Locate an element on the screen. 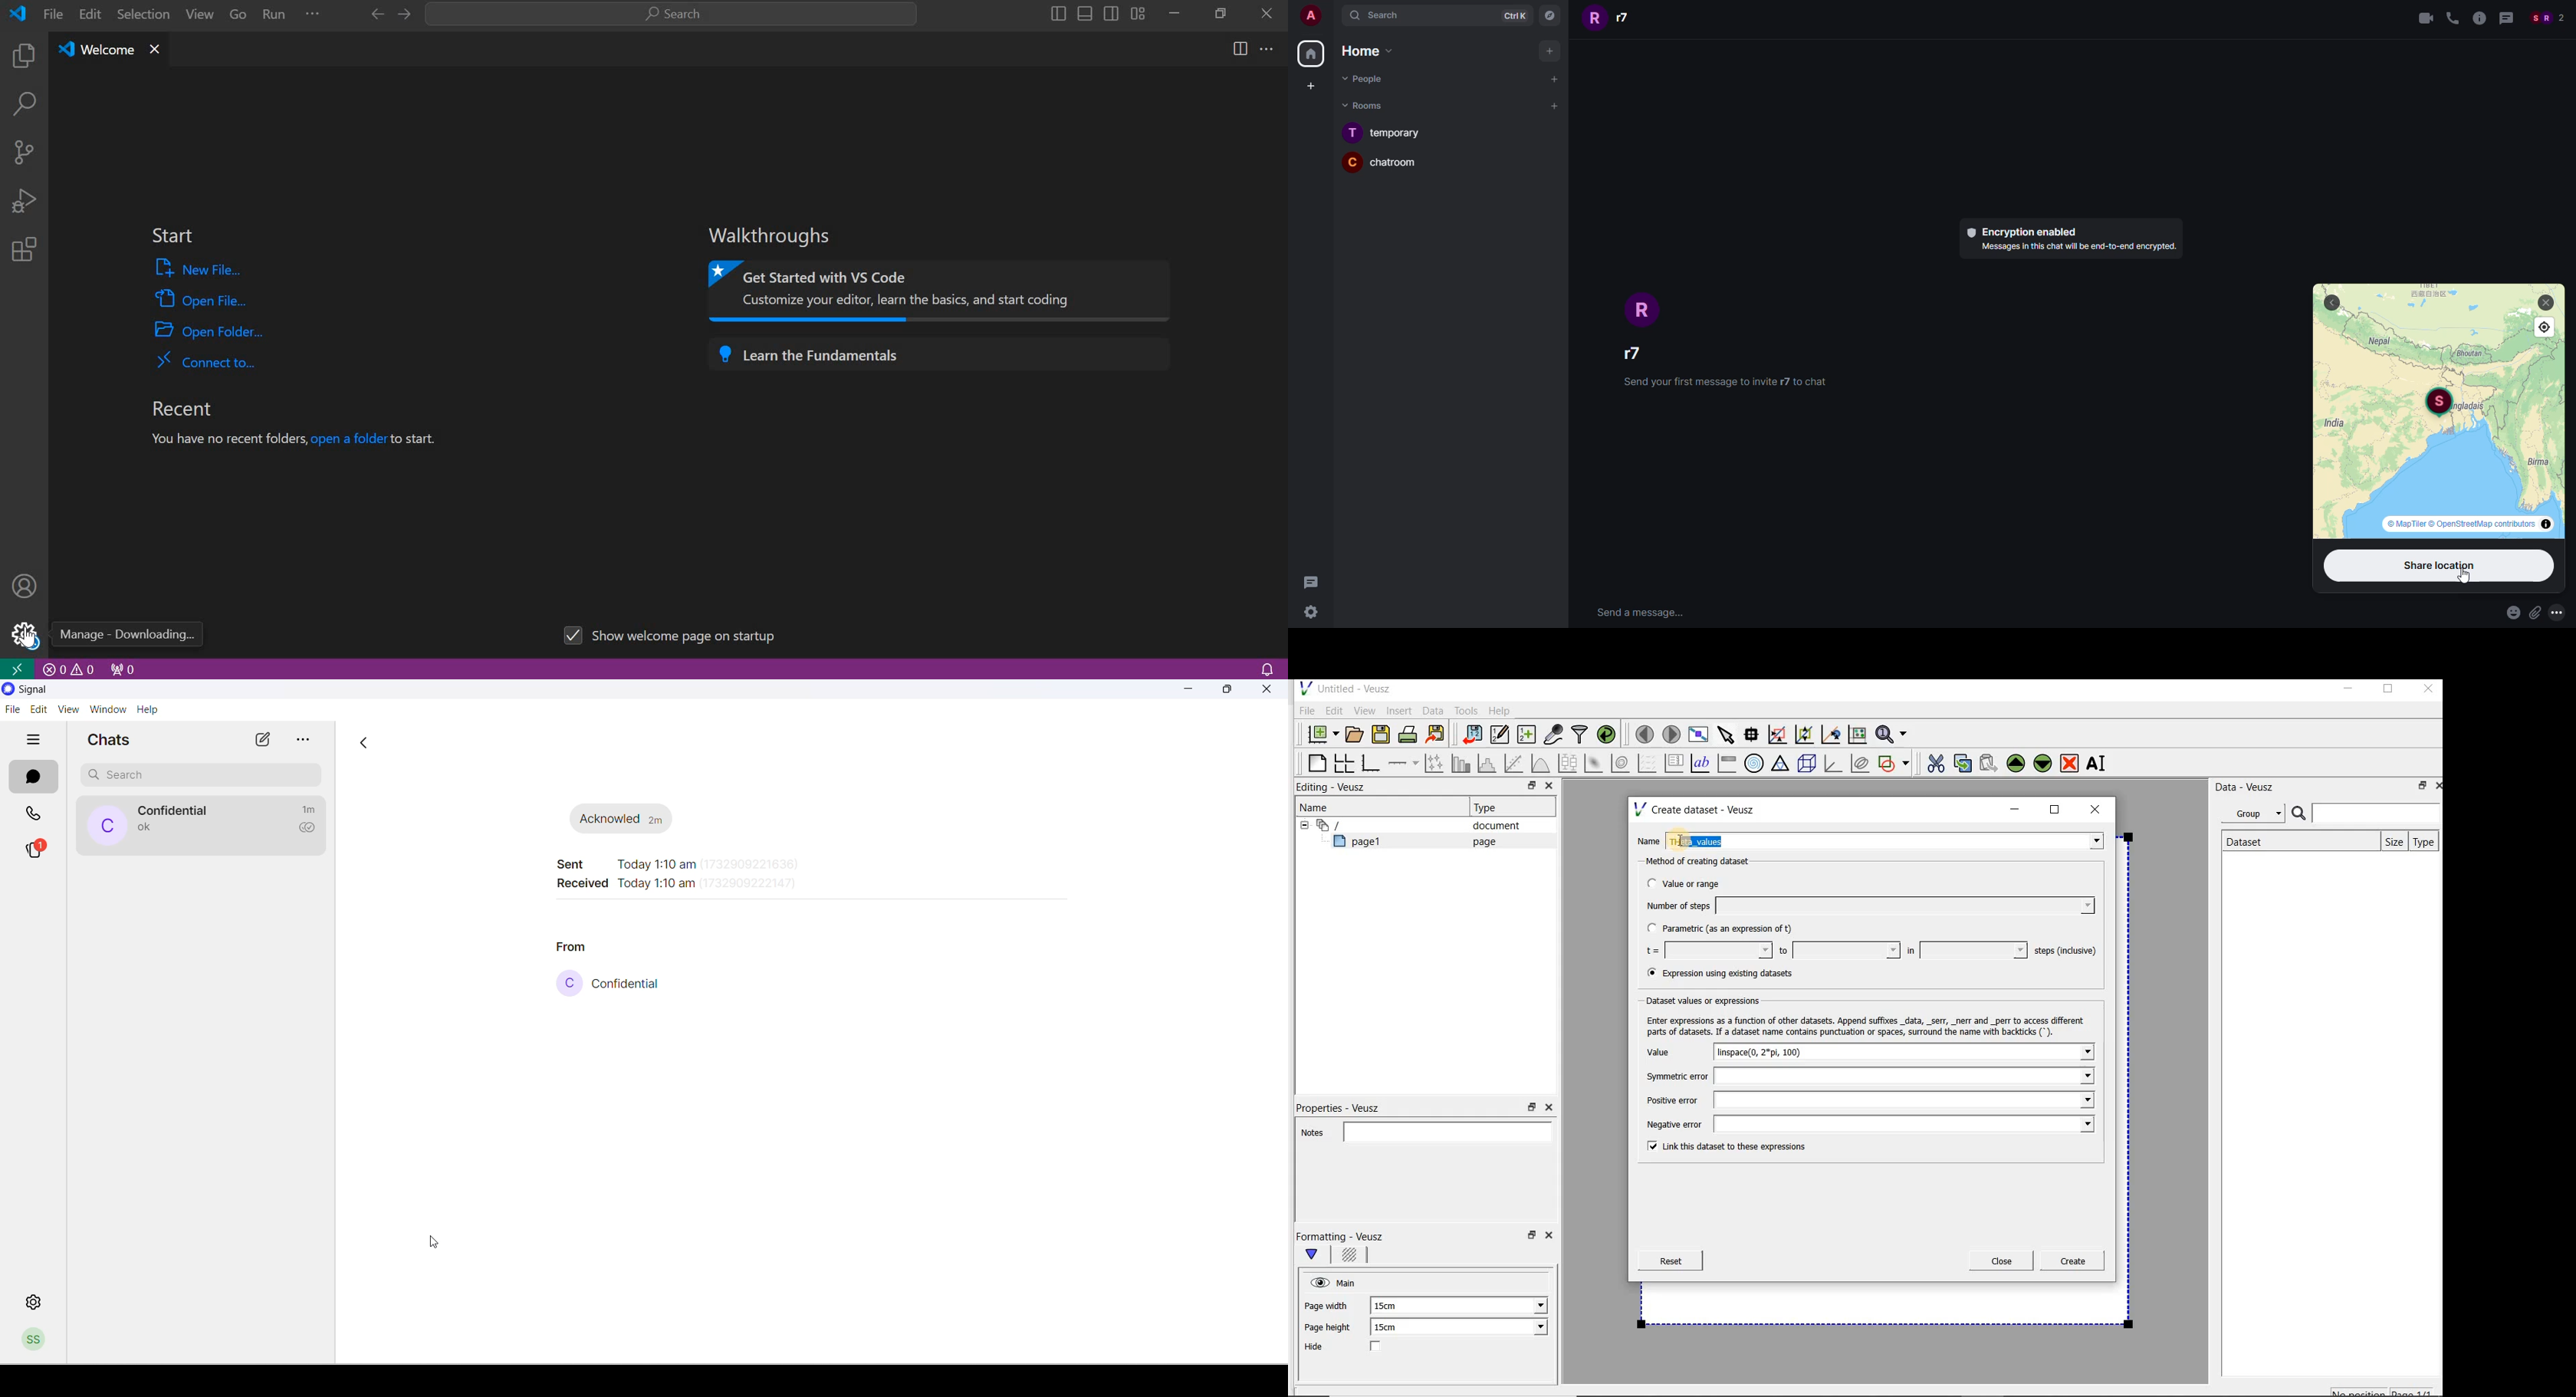  restore down is located at coordinates (1532, 1108).